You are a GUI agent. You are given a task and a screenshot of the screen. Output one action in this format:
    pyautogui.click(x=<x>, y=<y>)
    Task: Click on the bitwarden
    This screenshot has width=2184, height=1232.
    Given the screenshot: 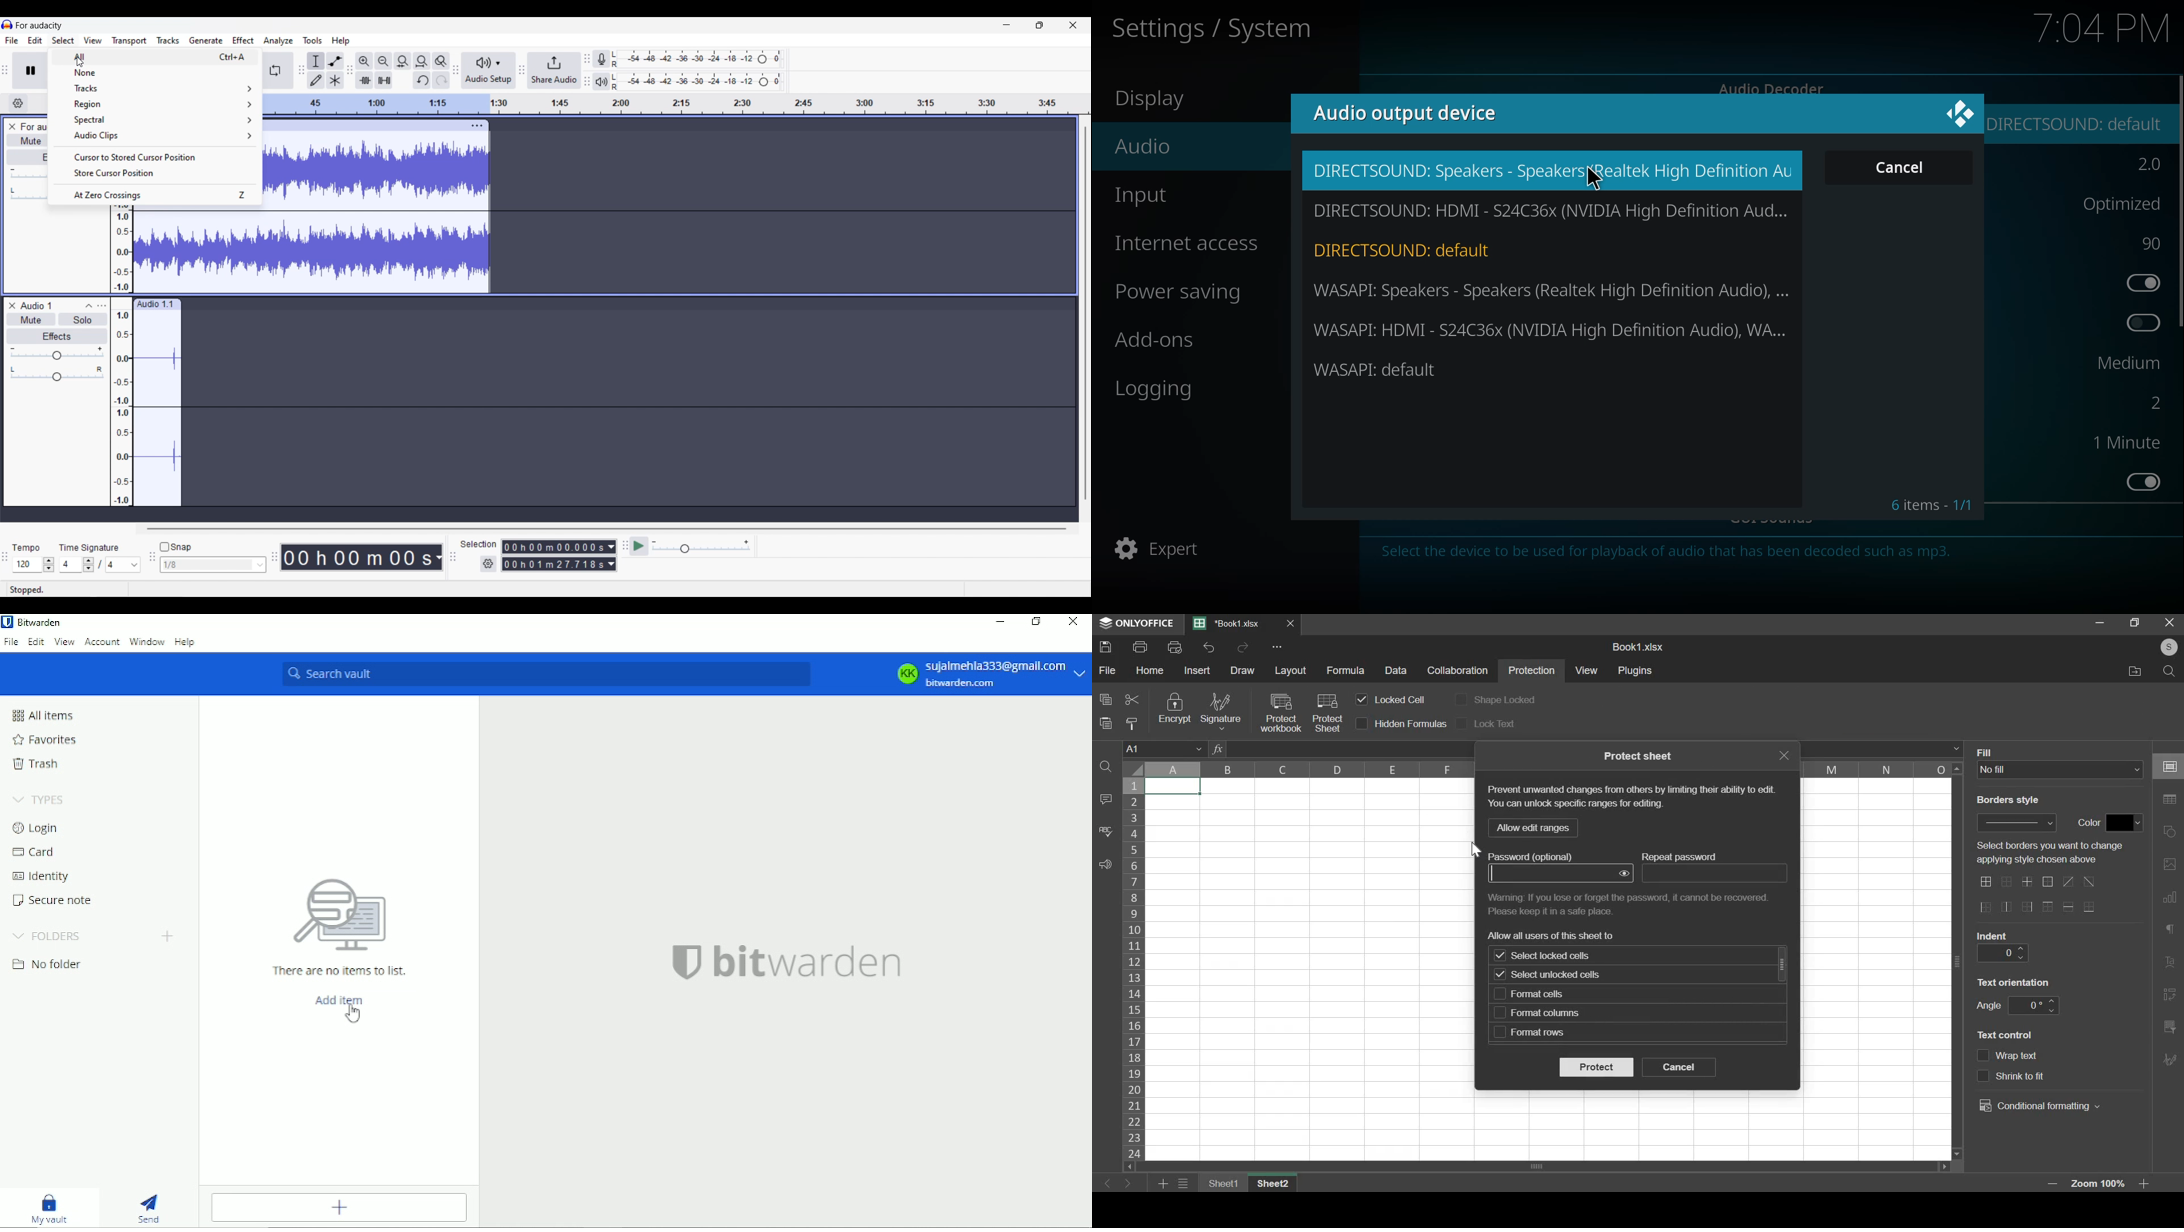 What is the action you would take?
    pyautogui.click(x=785, y=960)
    